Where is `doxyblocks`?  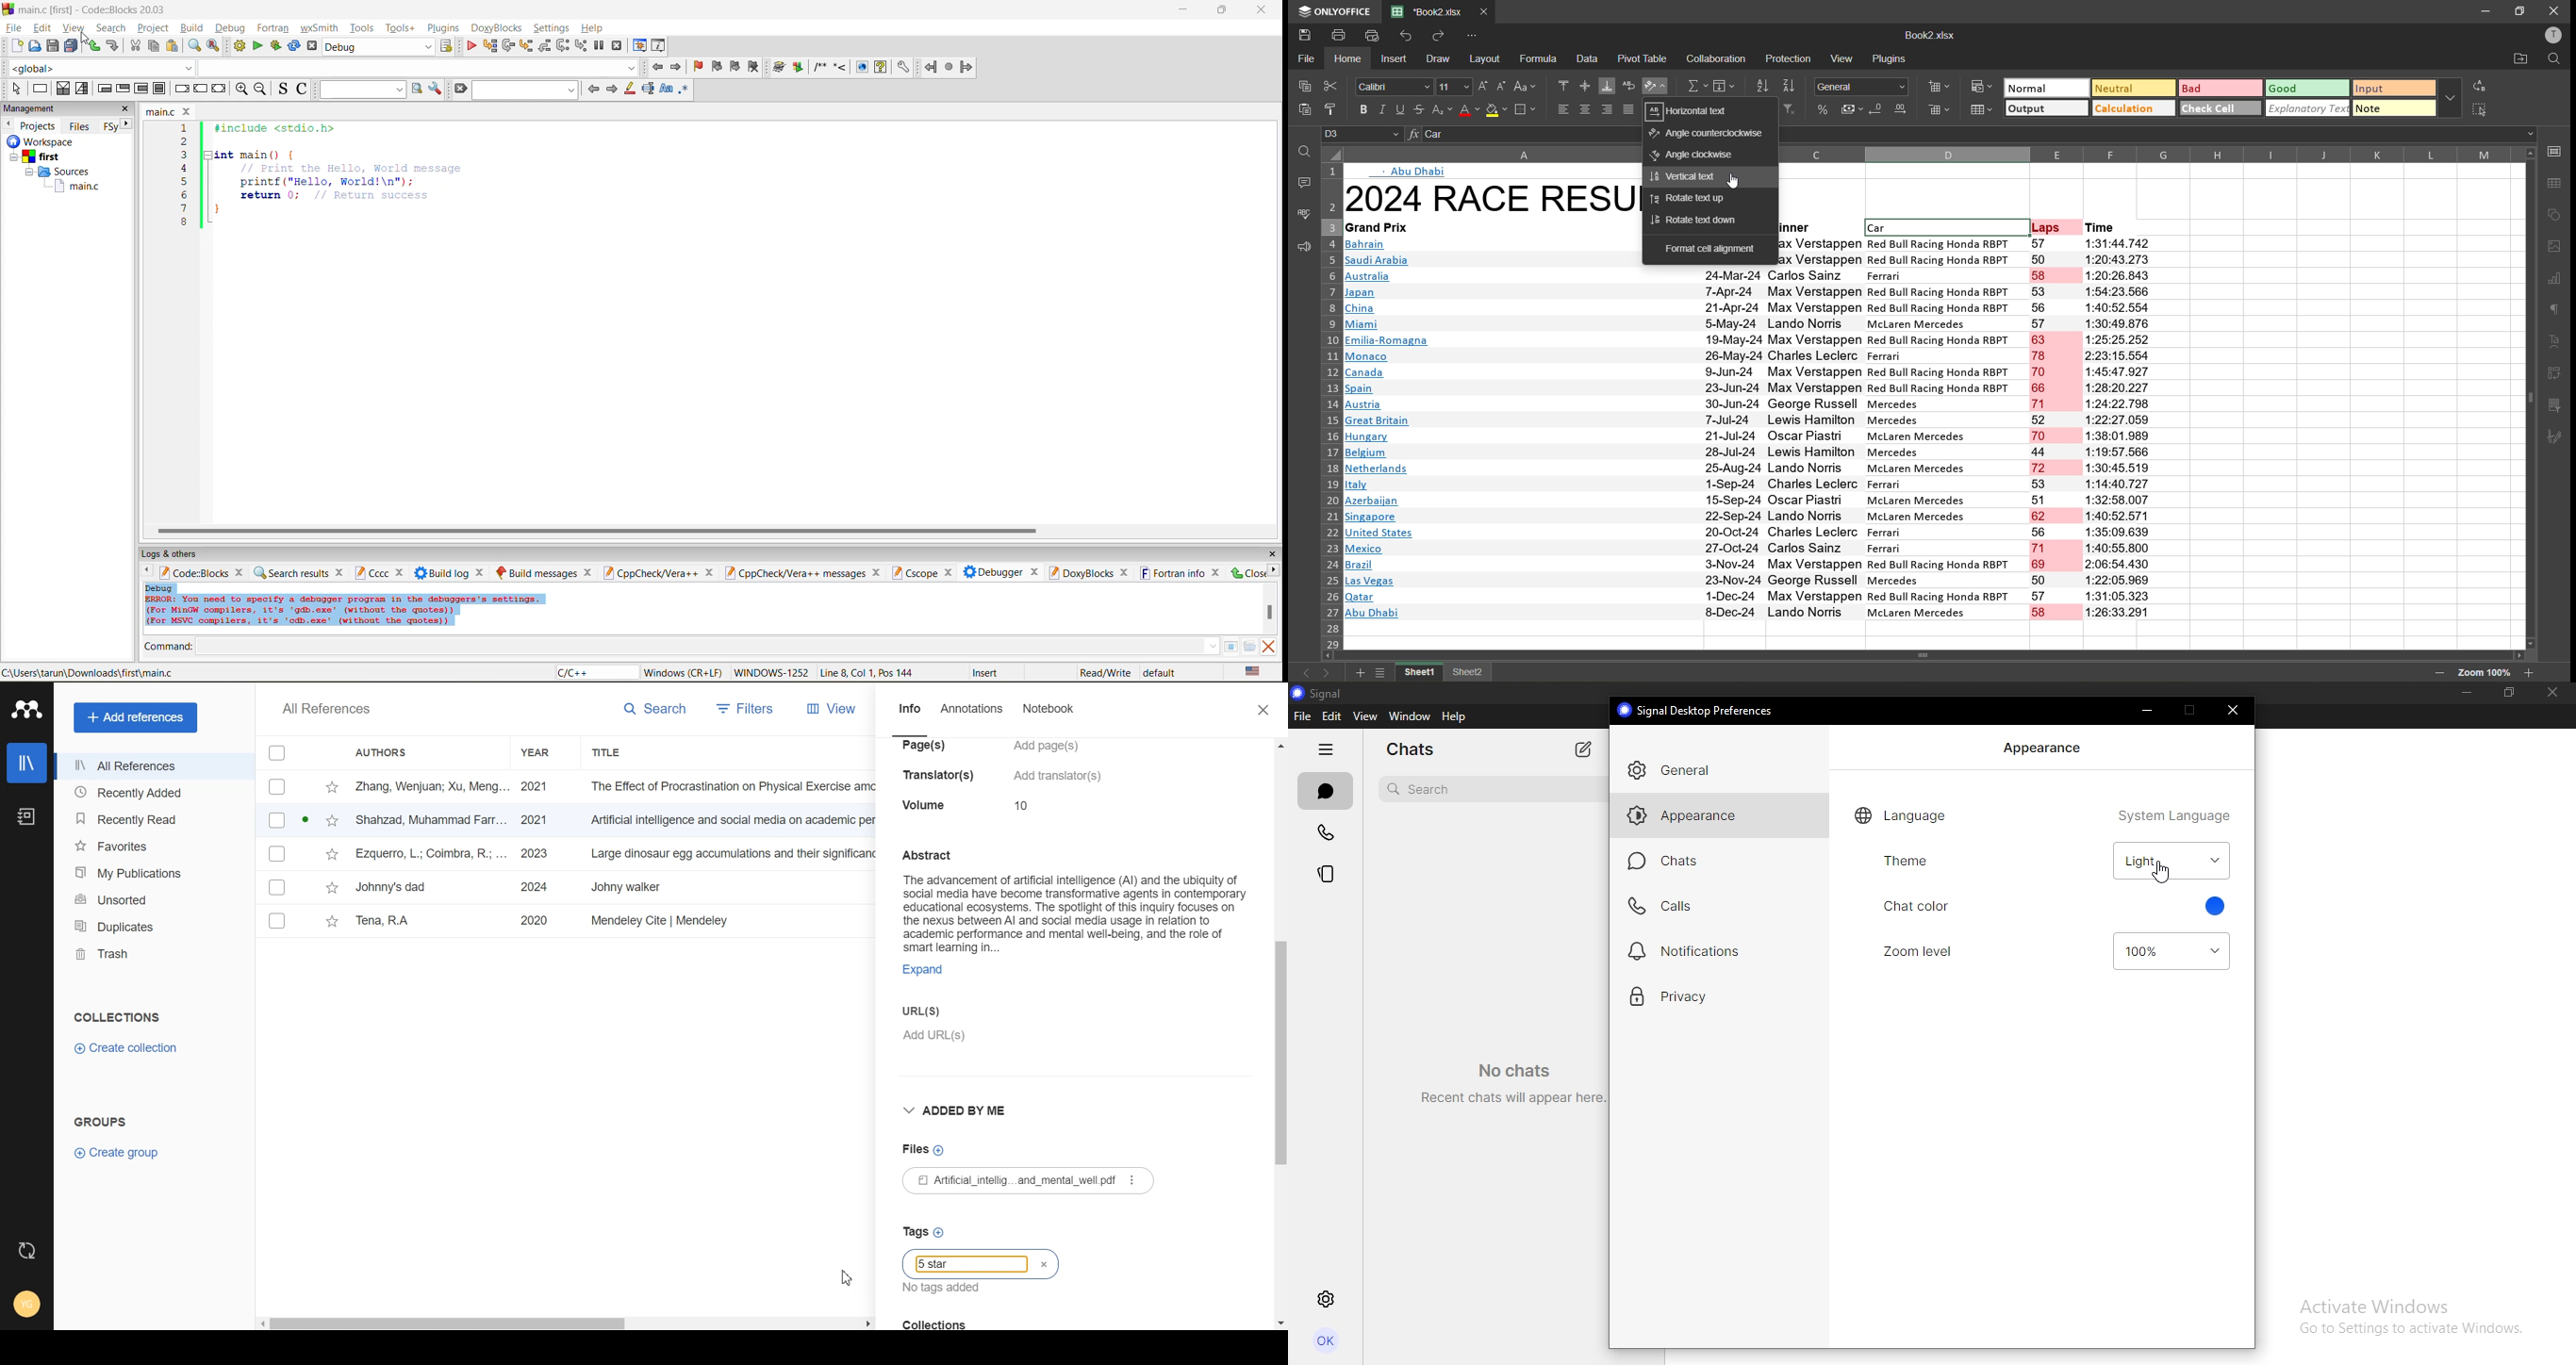 doxyblocks is located at coordinates (497, 27).